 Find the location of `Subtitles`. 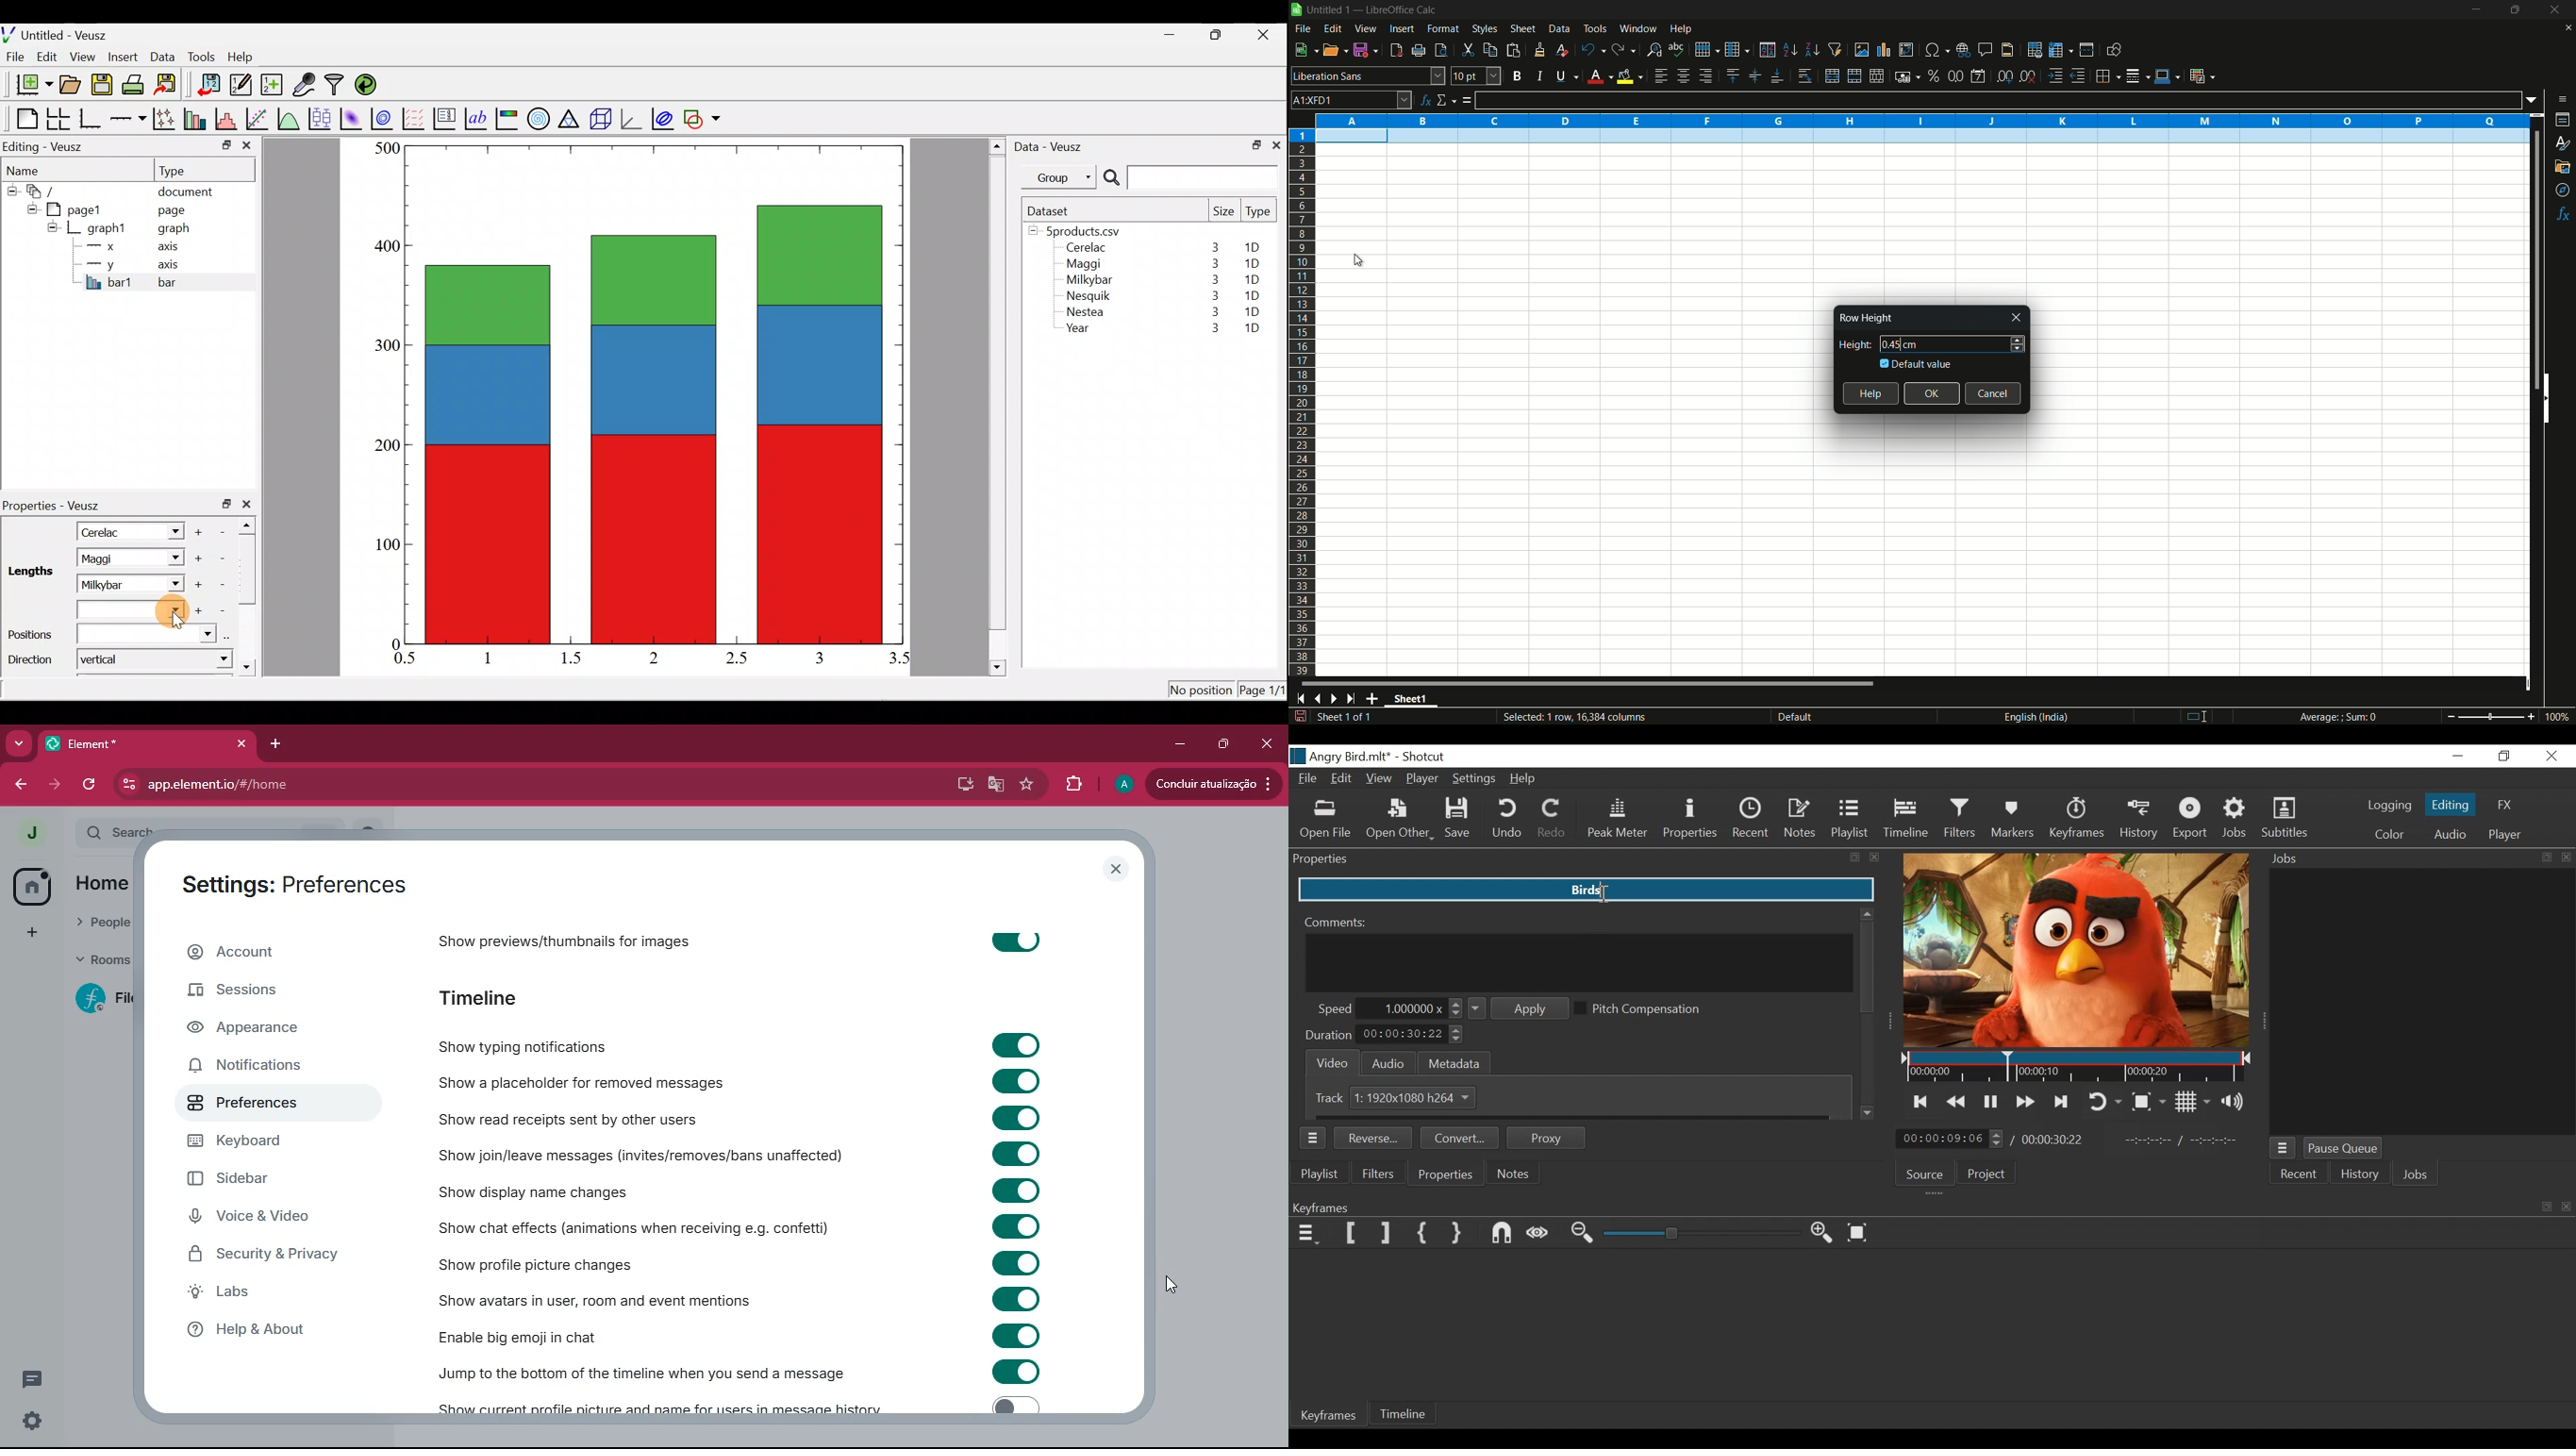

Subtitles is located at coordinates (2285, 818).